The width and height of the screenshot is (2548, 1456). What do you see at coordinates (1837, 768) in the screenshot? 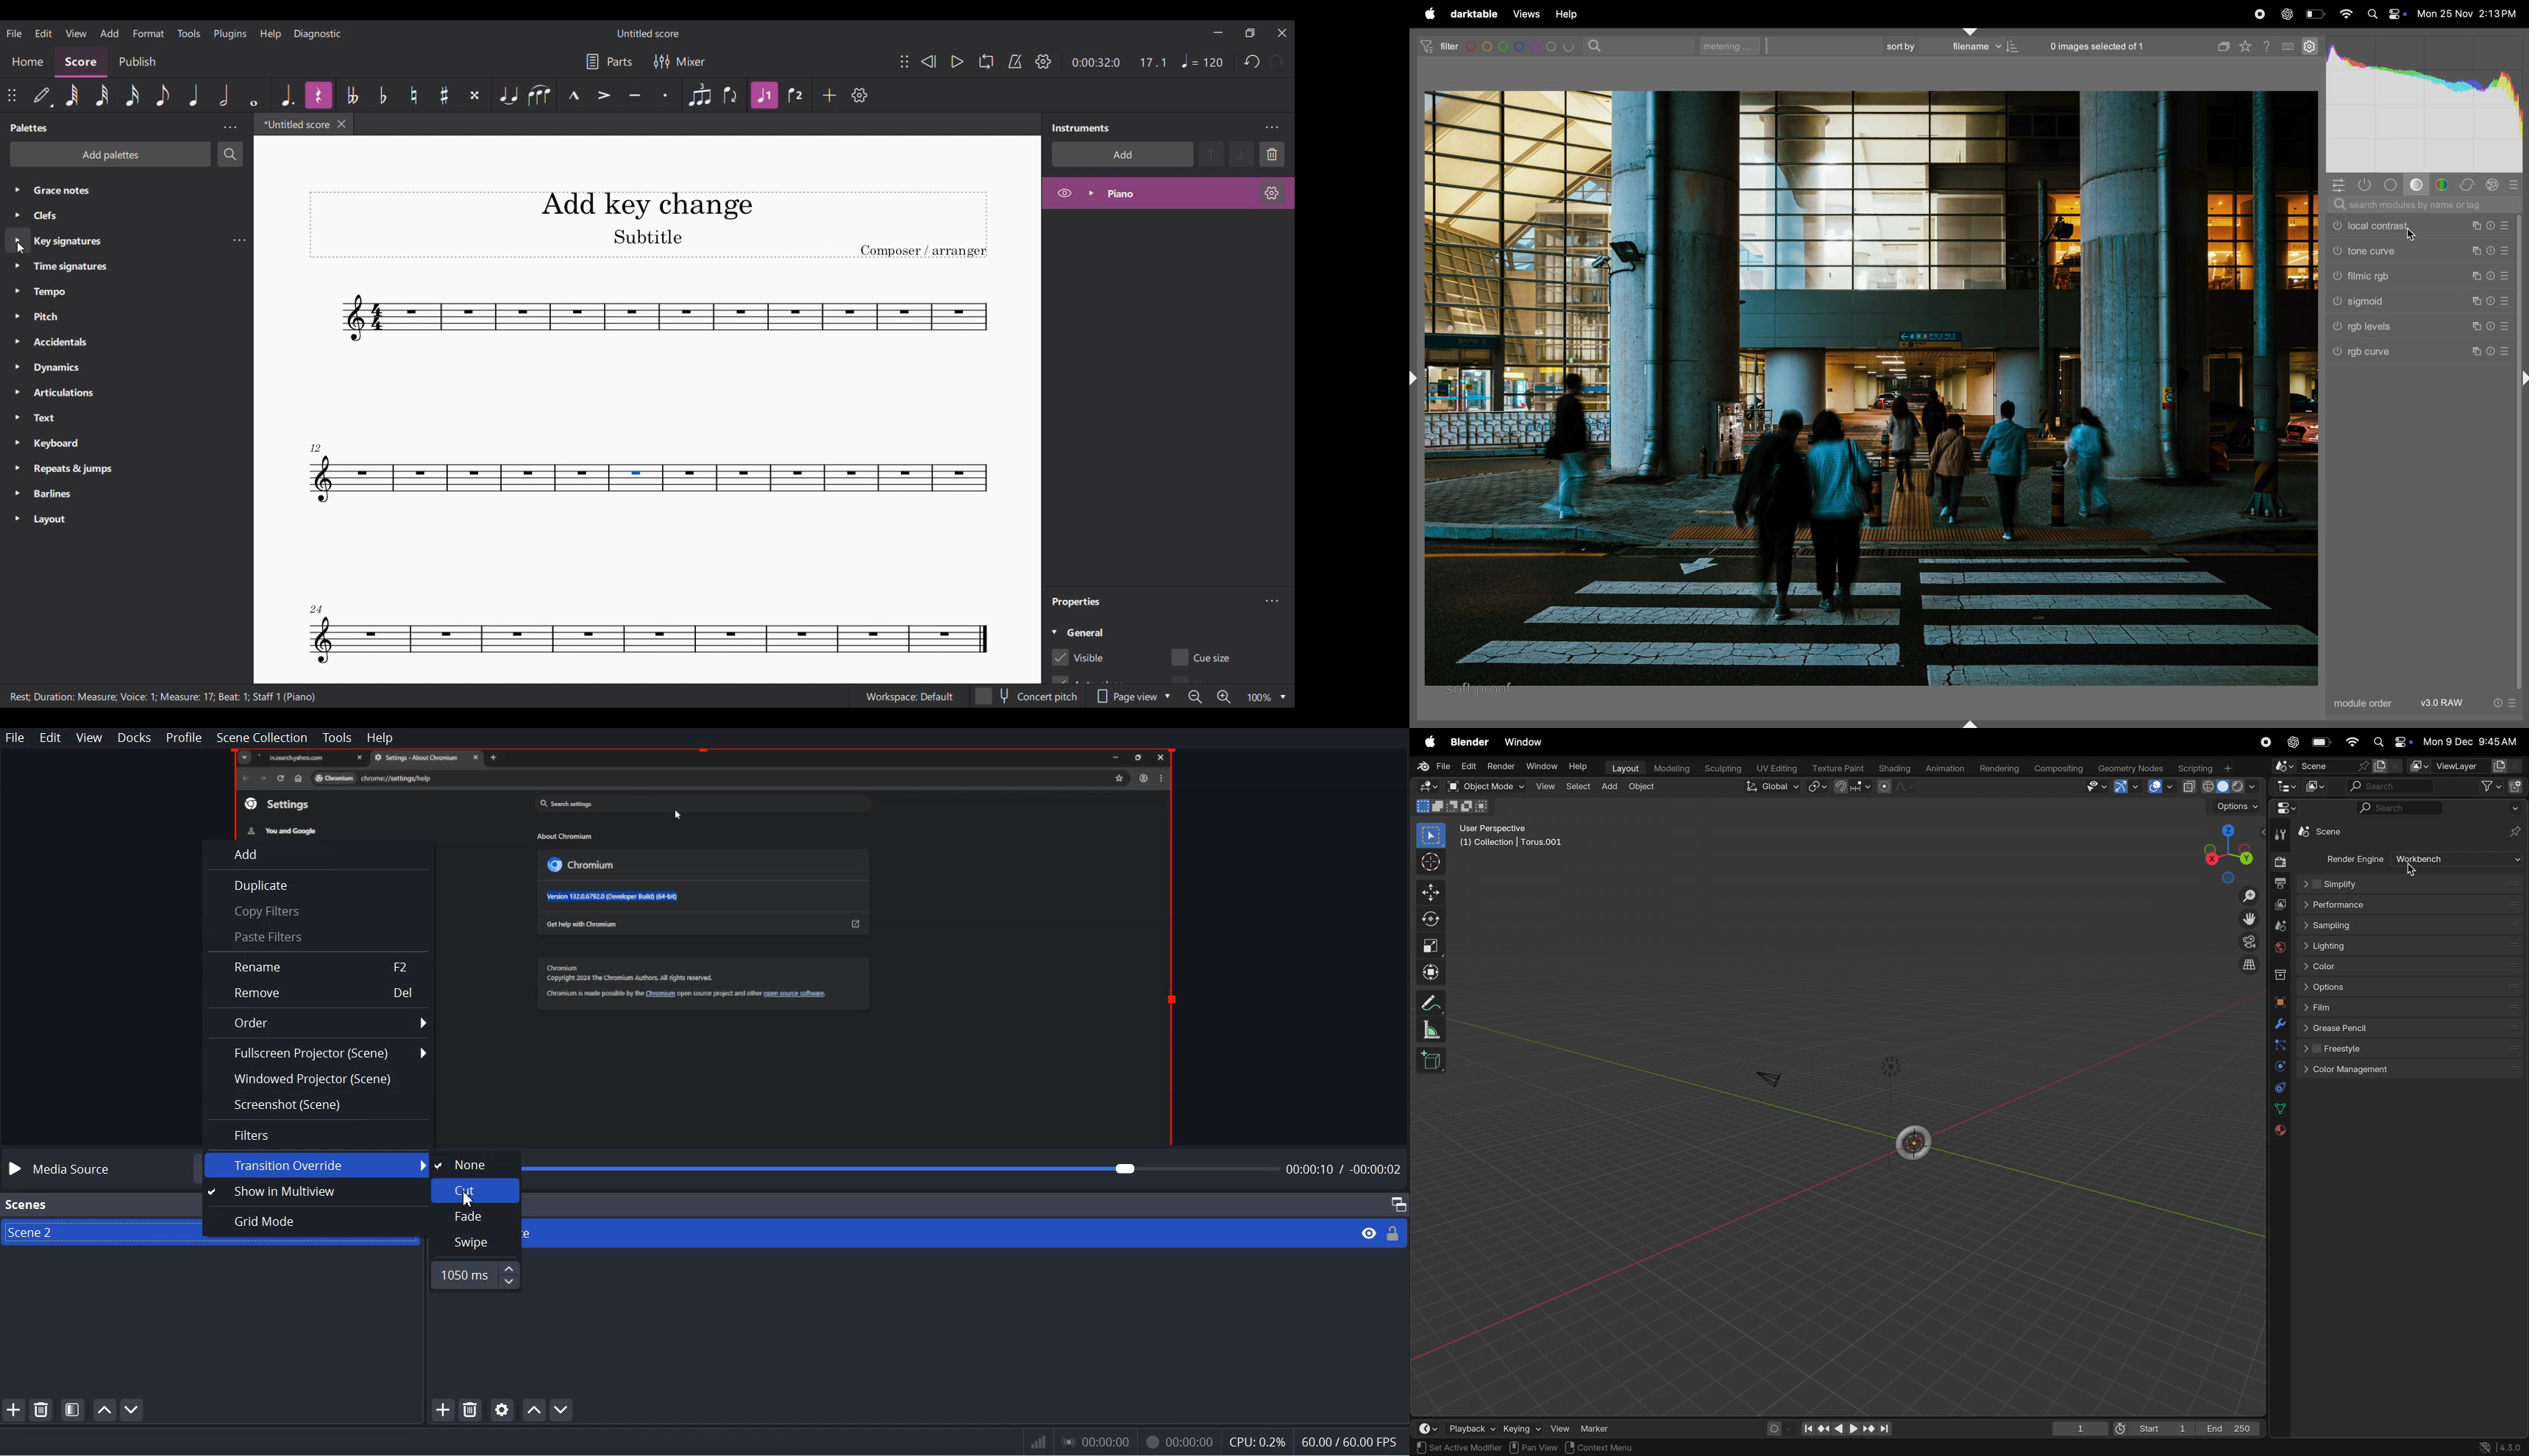
I see `texture point` at bounding box center [1837, 768].